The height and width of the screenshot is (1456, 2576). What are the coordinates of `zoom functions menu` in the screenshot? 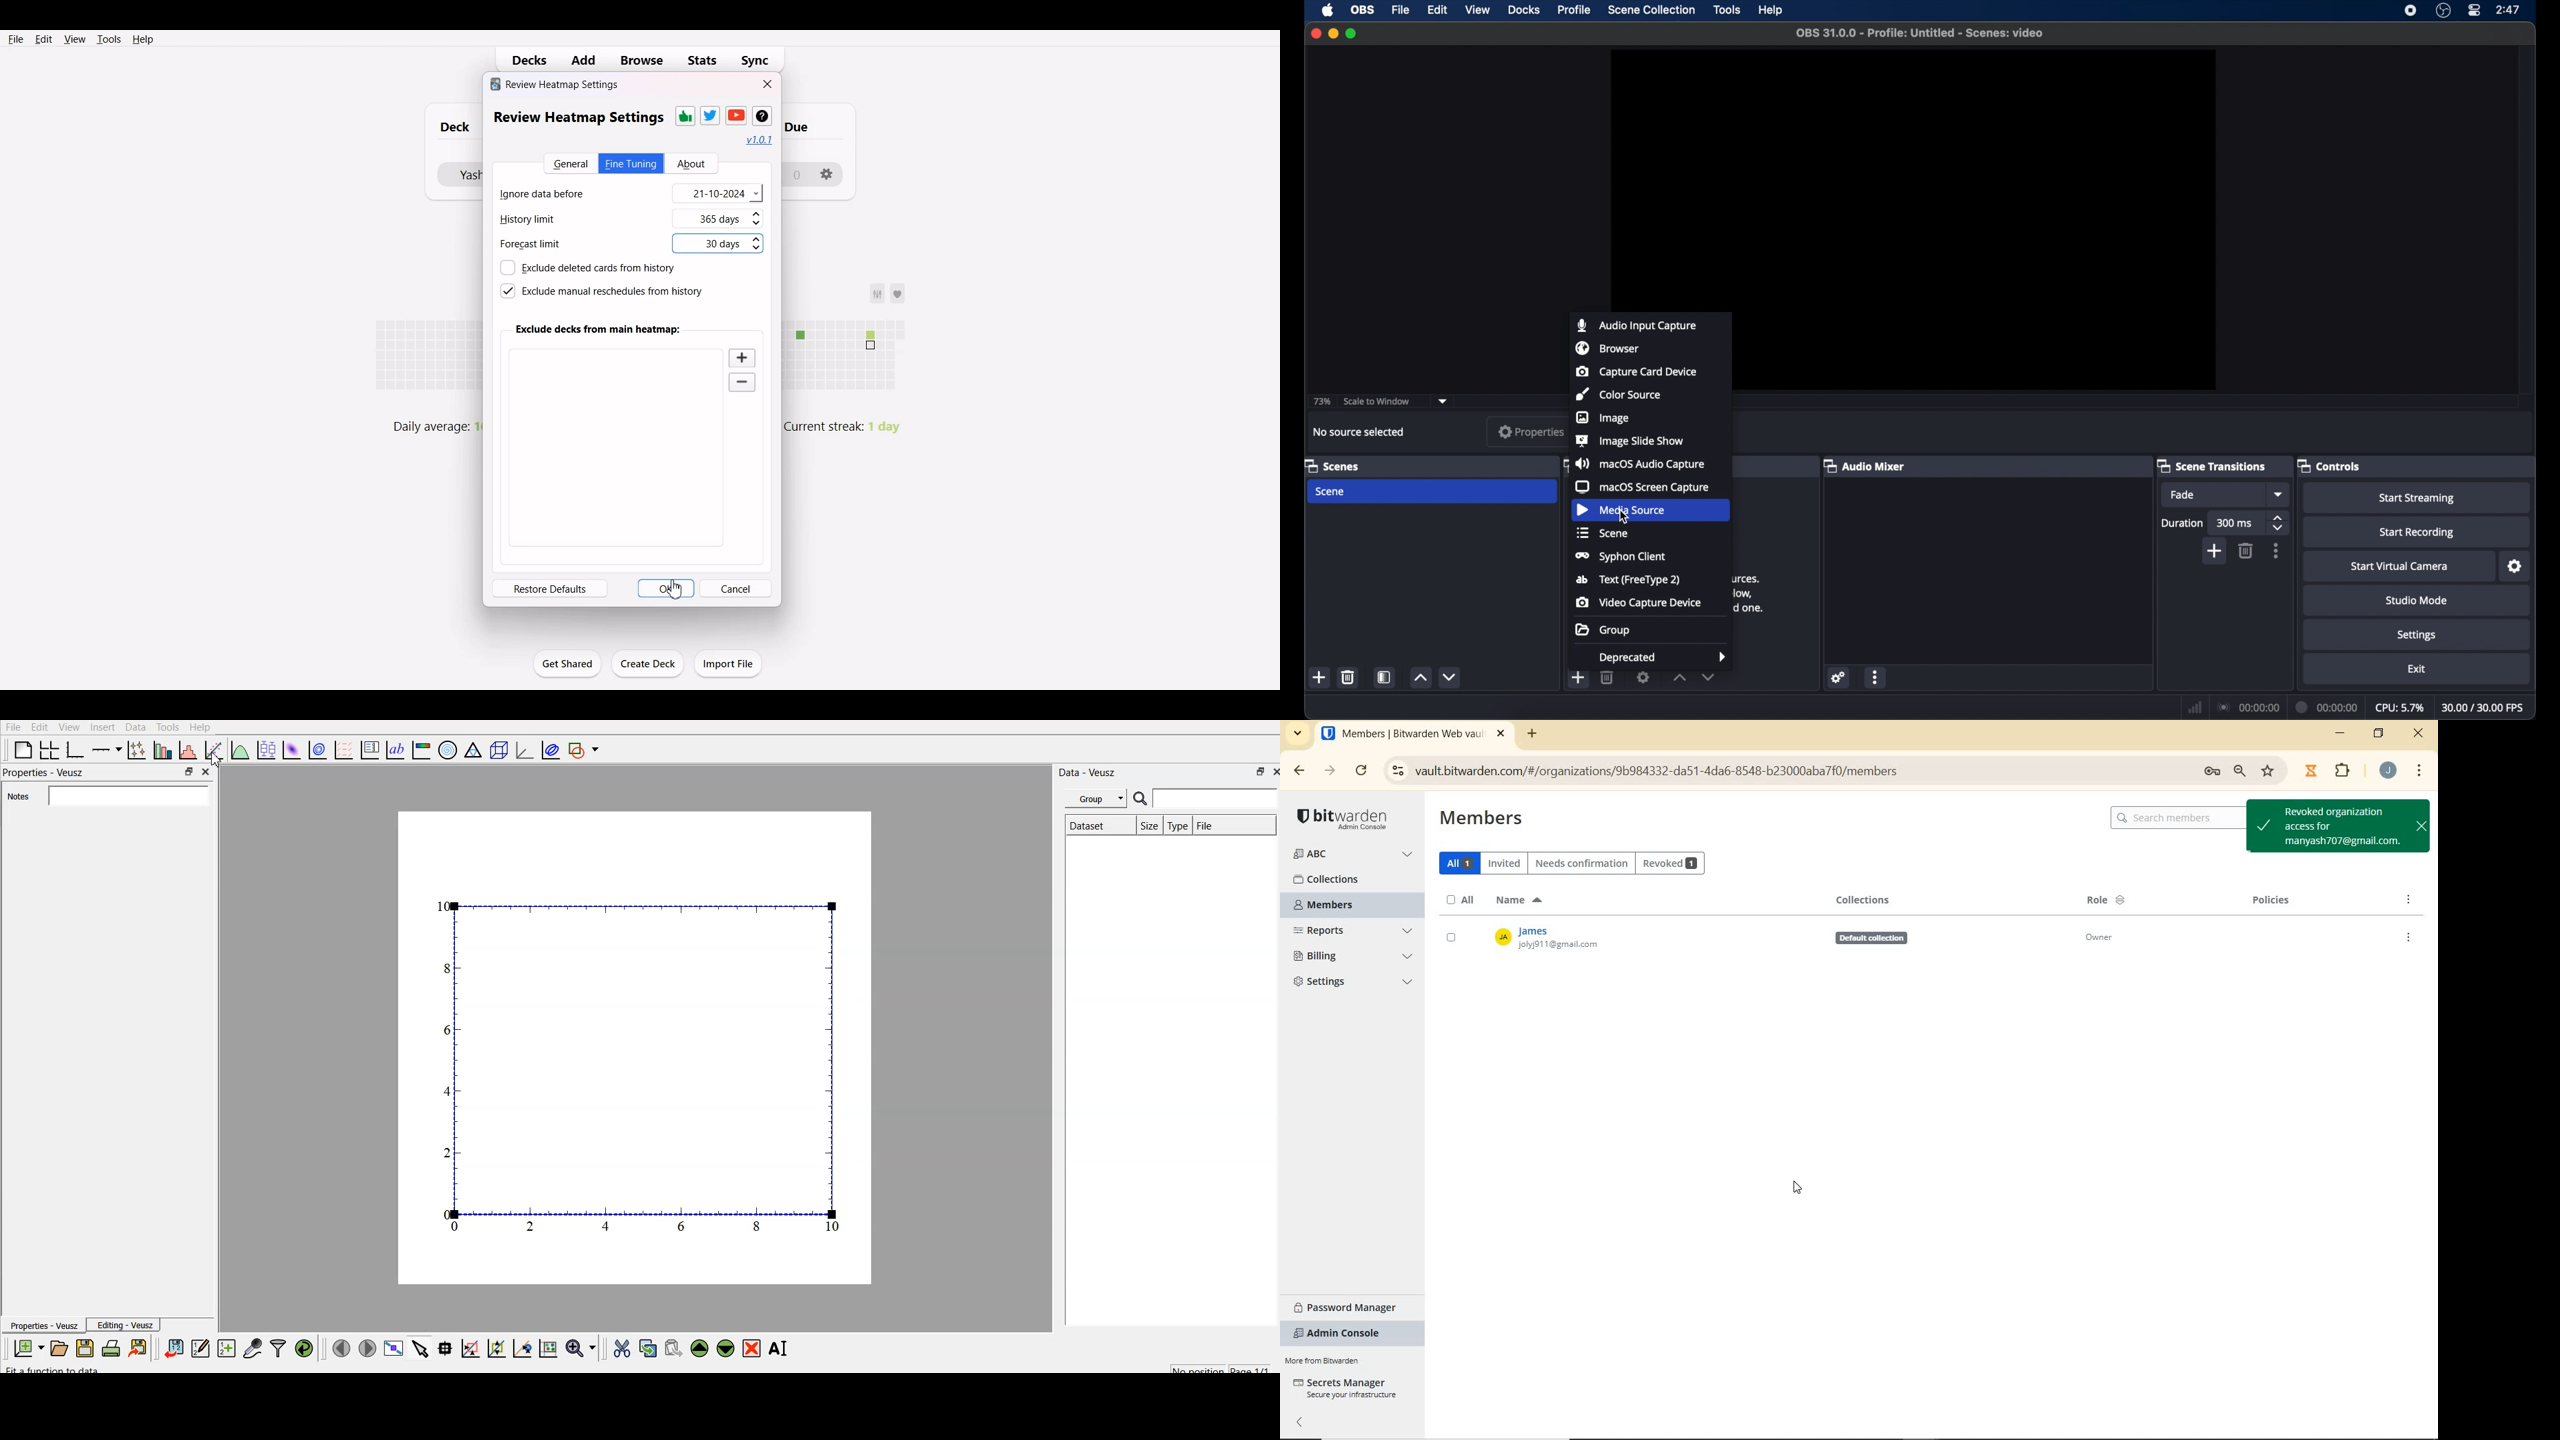 It's located at (581, 1351).